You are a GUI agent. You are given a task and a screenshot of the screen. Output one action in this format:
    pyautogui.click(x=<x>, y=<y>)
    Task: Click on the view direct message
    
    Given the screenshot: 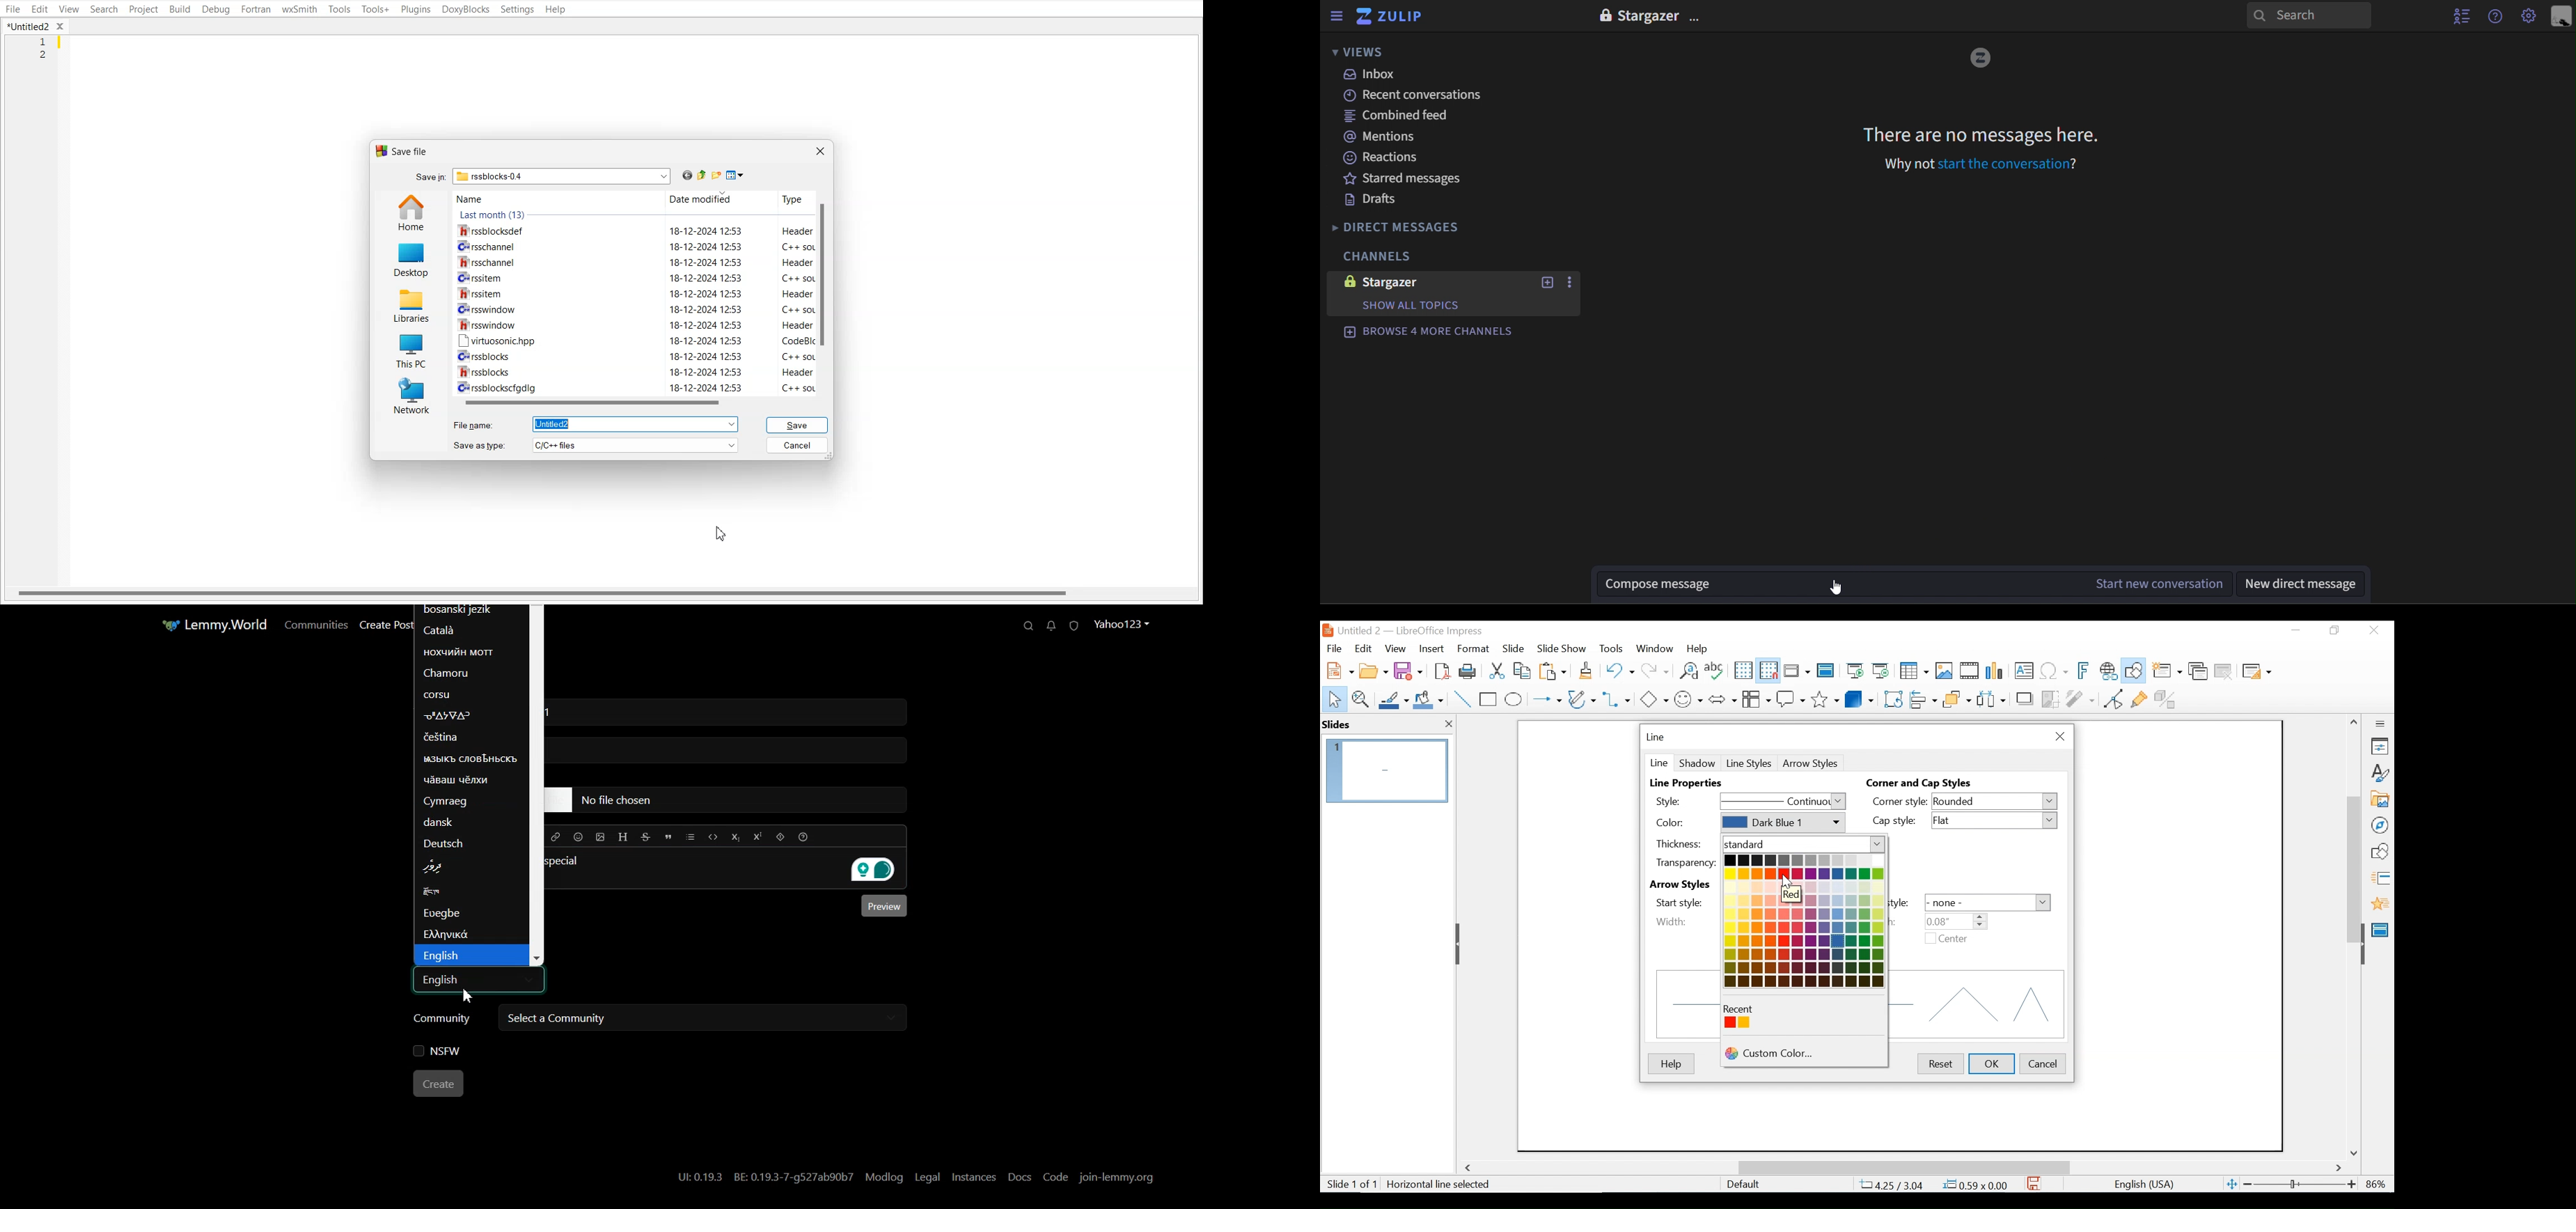 What is the action you would take?
    pyautogui.click(x=2301, y=585)
    